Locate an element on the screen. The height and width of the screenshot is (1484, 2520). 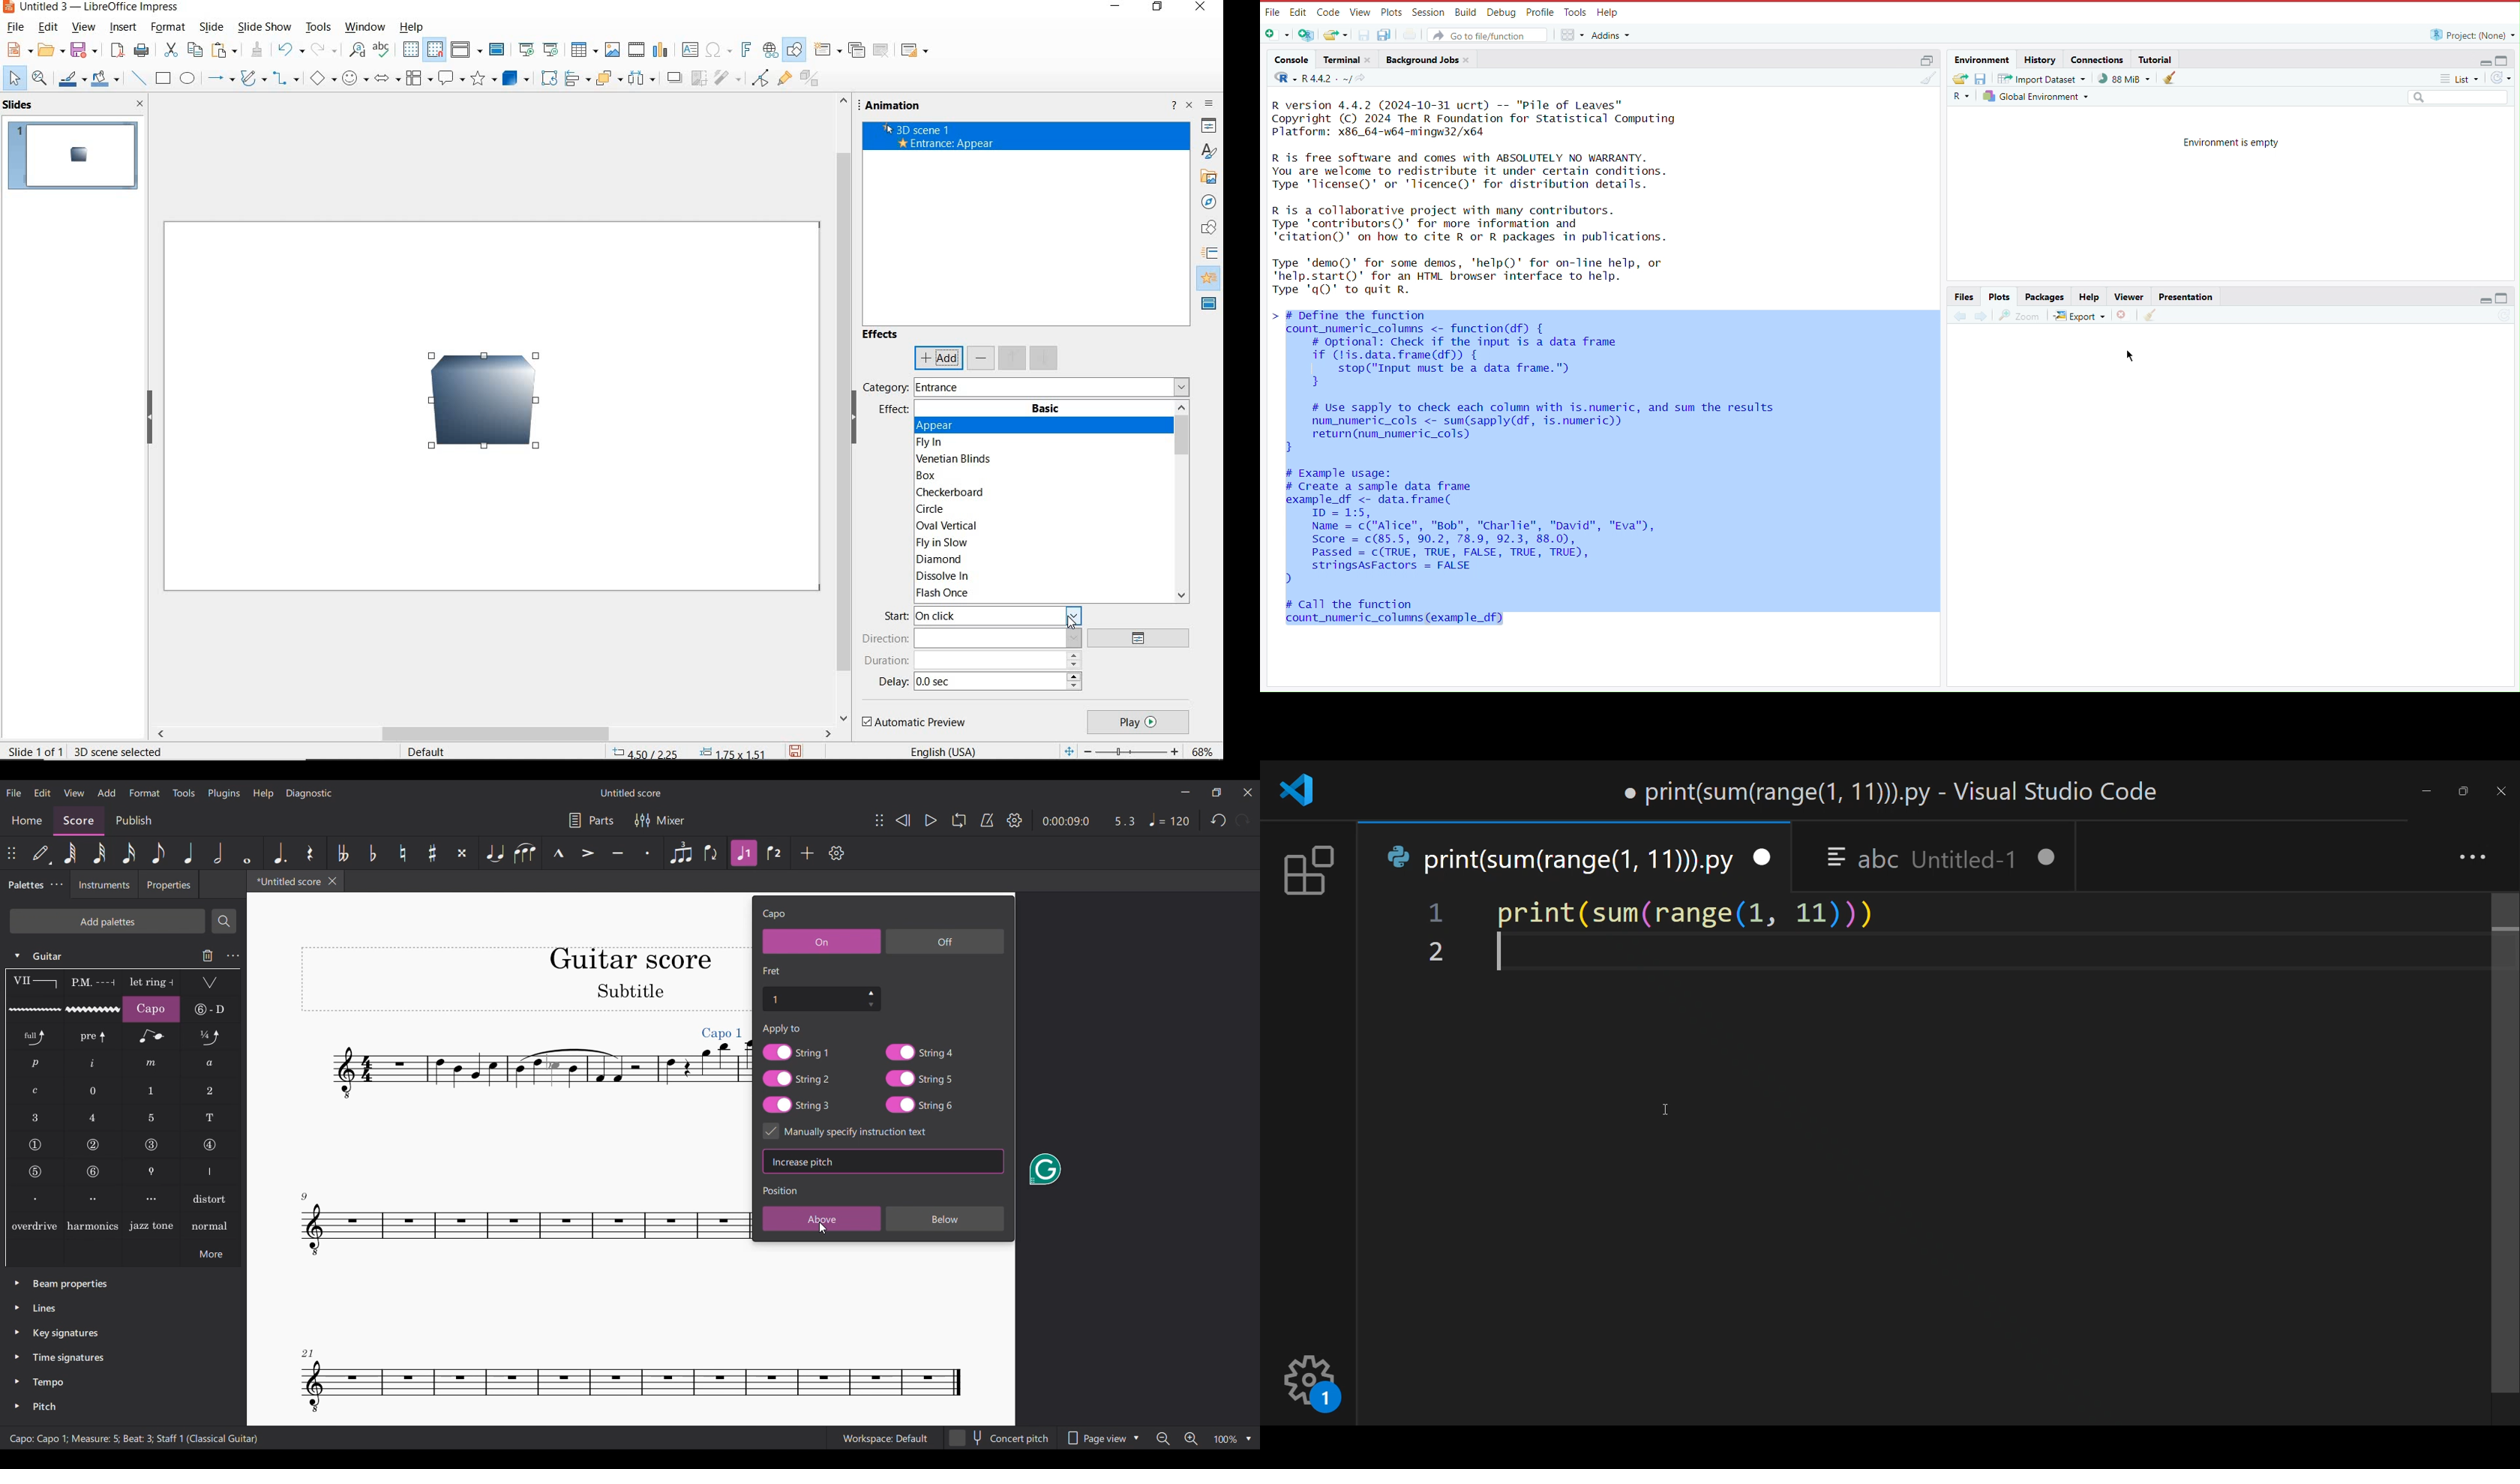
Code is located at coordinates (1328, 12).